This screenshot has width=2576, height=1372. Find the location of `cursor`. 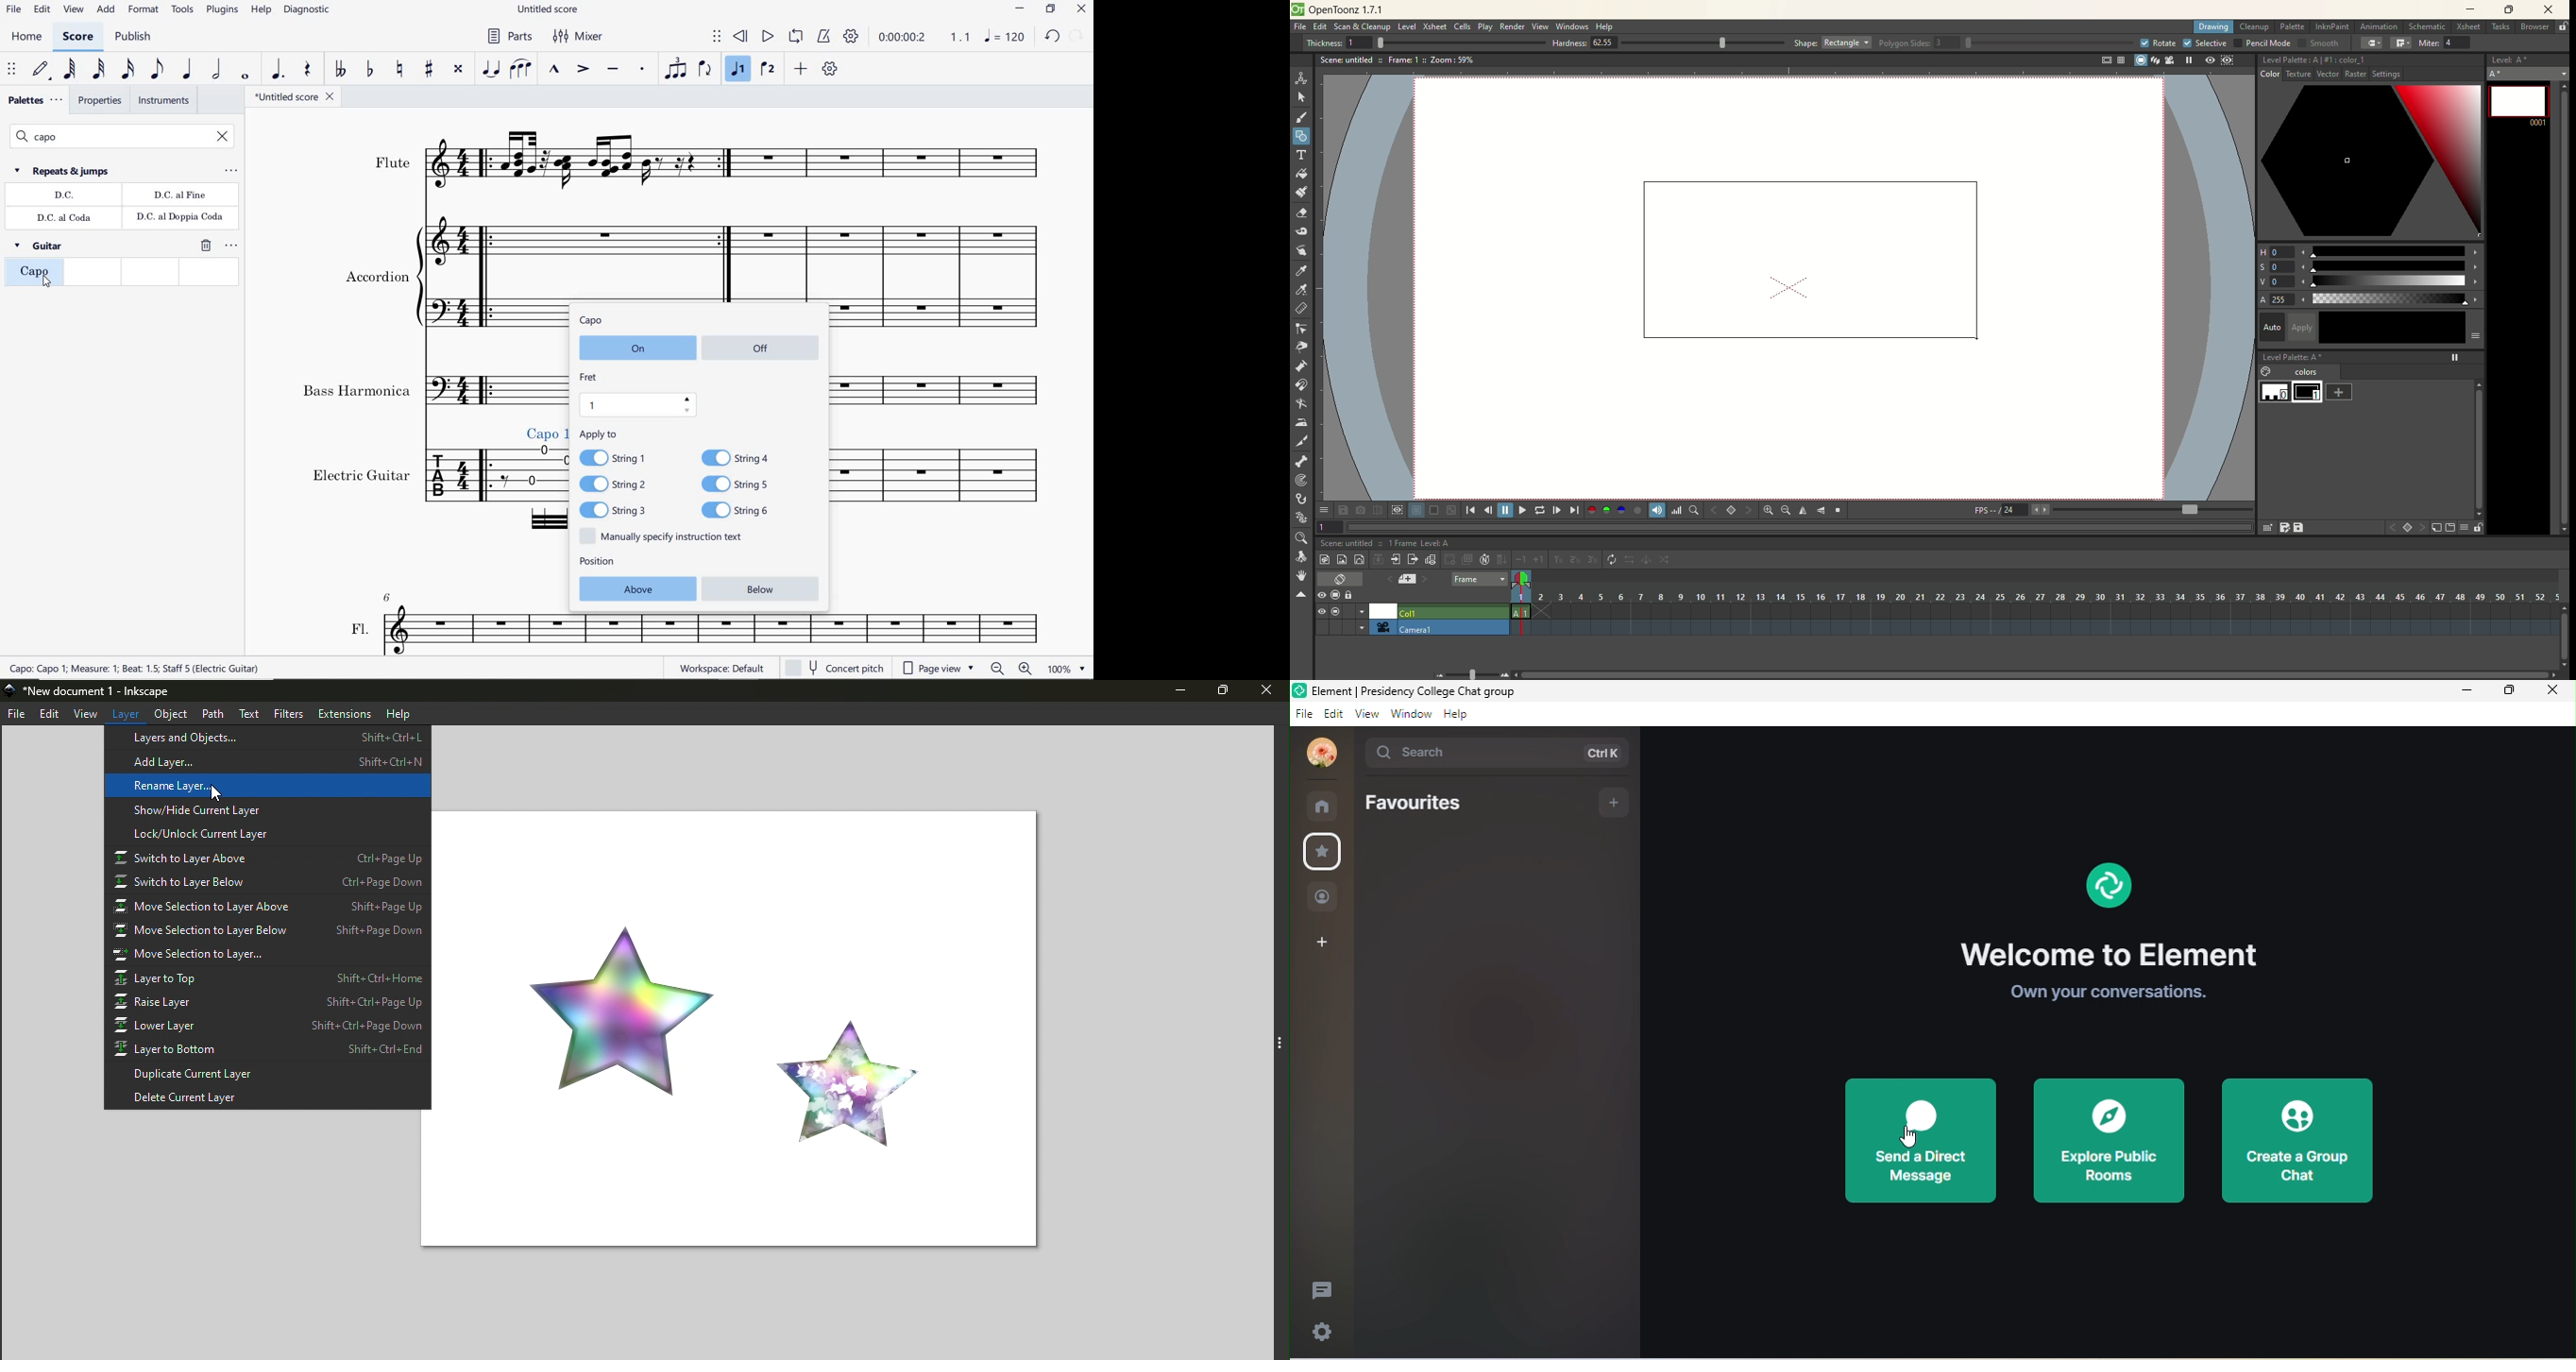

cursor is located at coordinates (1982, 338).